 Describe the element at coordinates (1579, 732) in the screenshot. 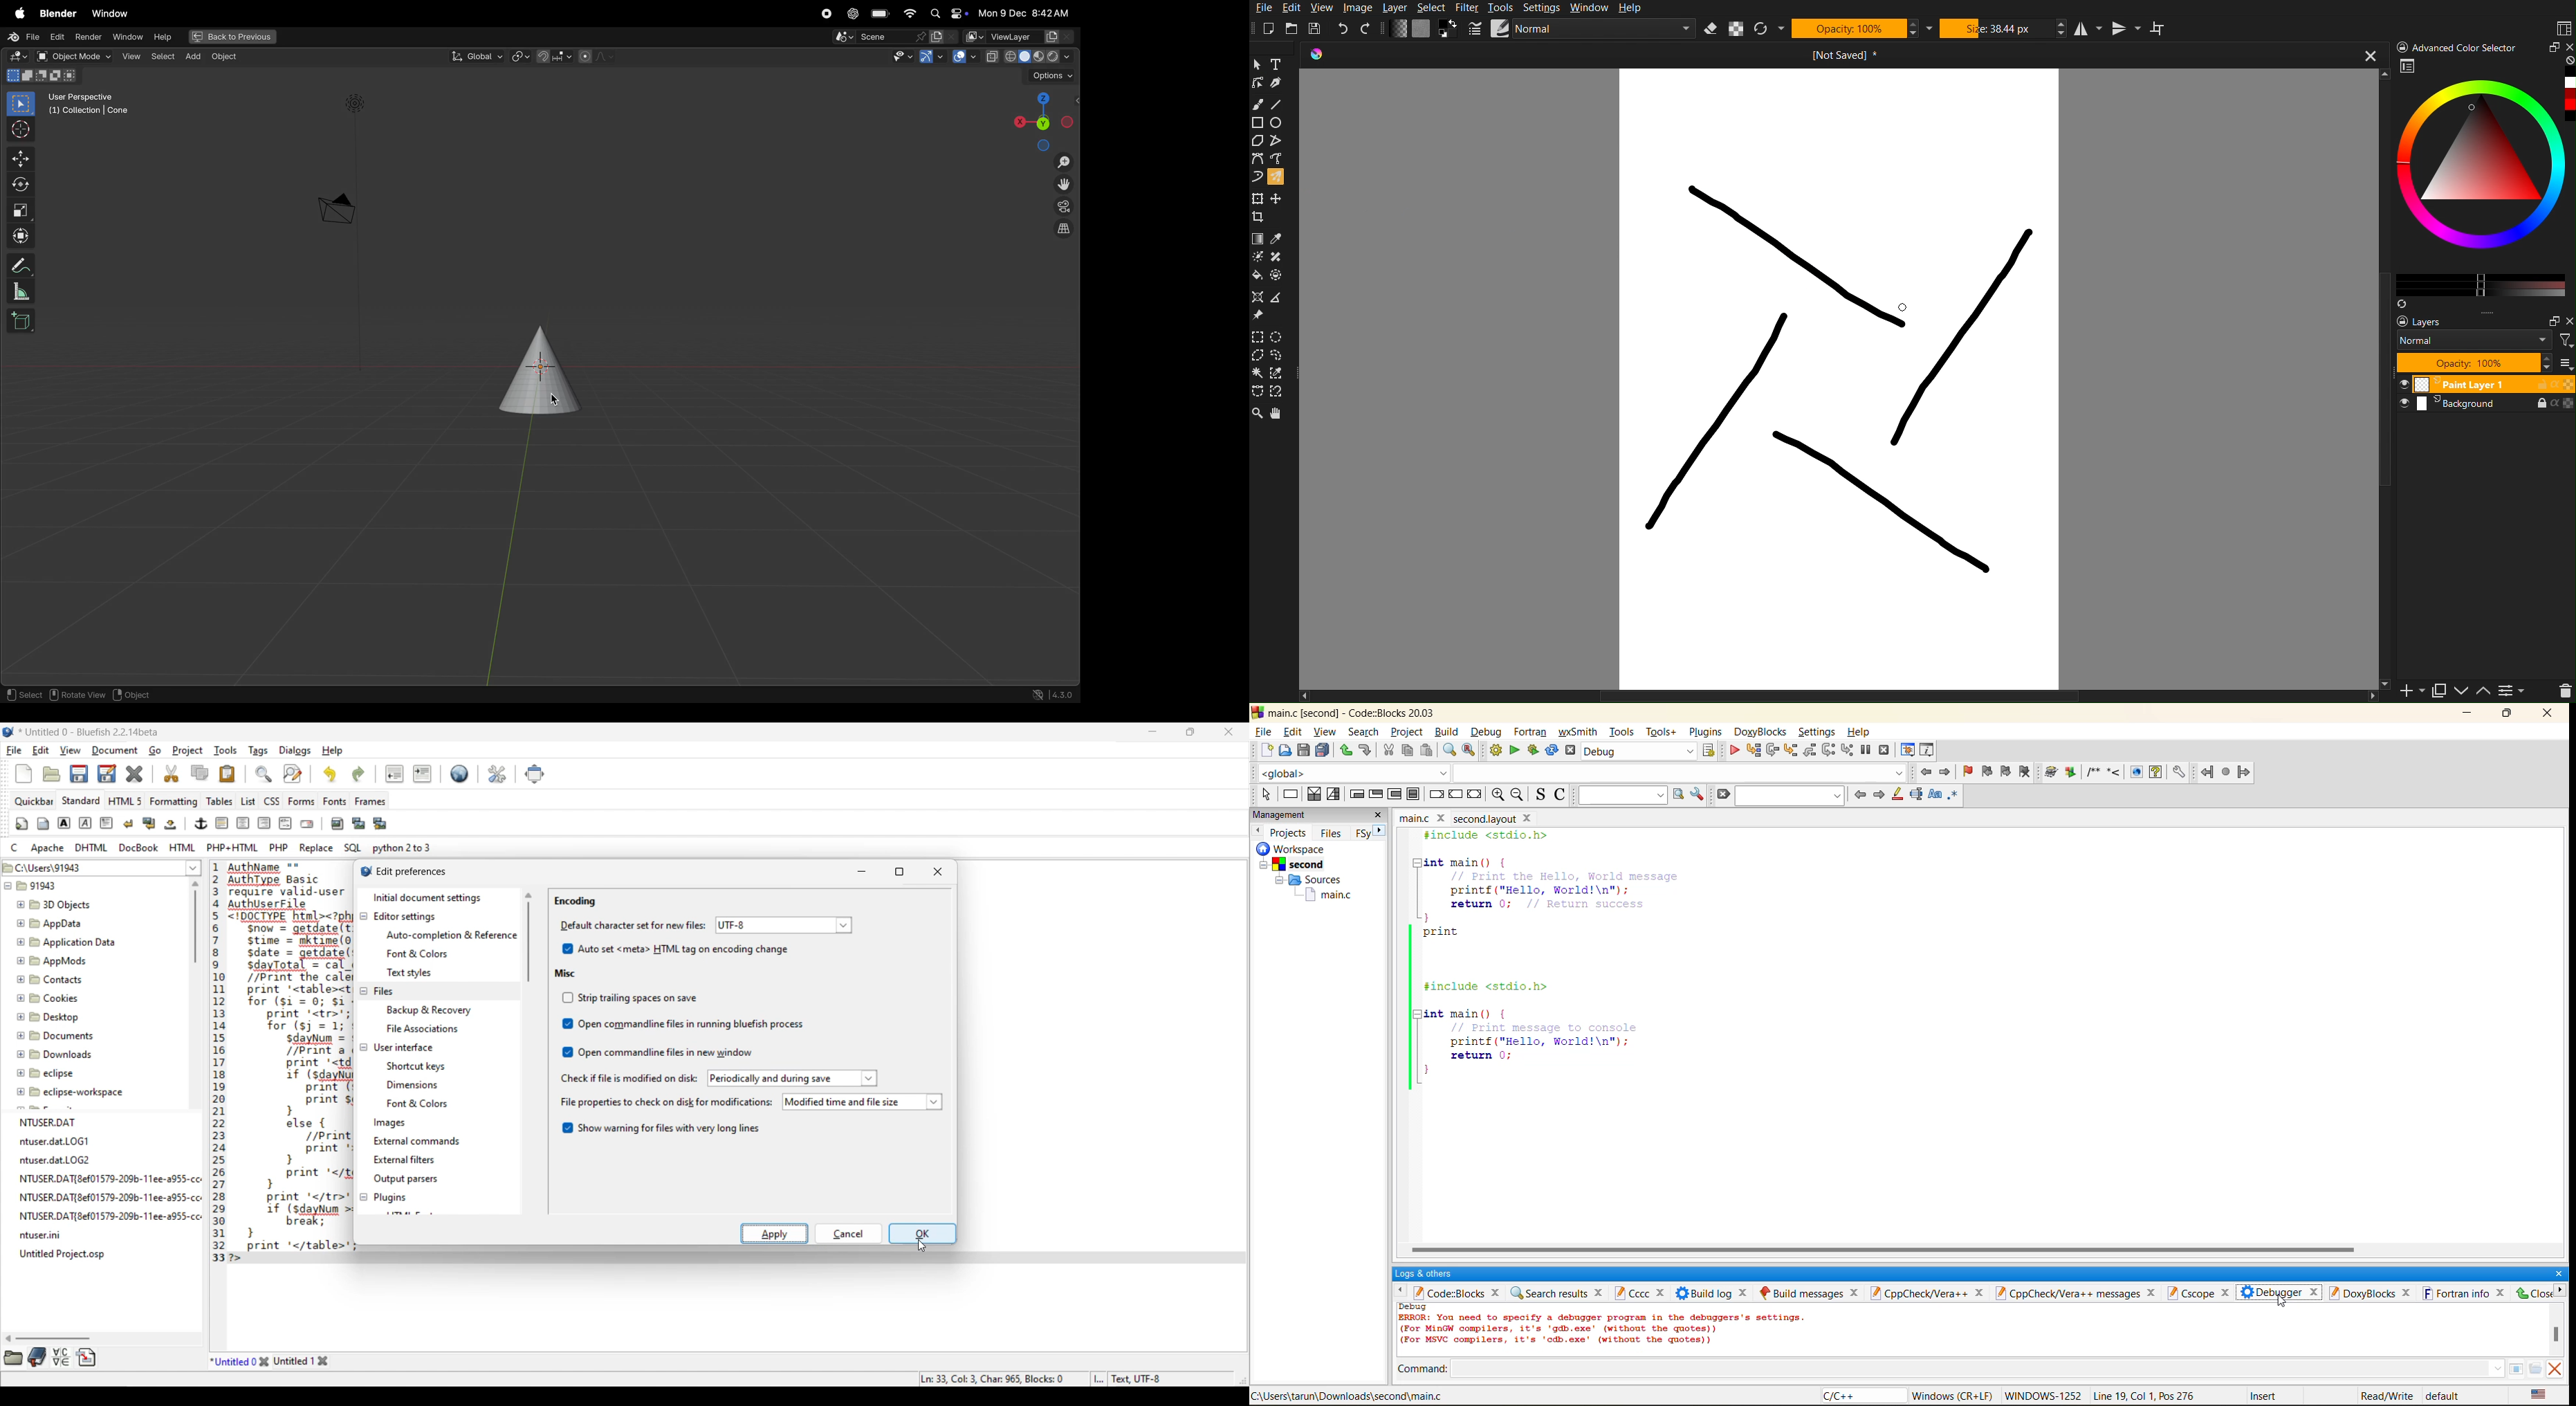

I see `wxsmith` at that location.